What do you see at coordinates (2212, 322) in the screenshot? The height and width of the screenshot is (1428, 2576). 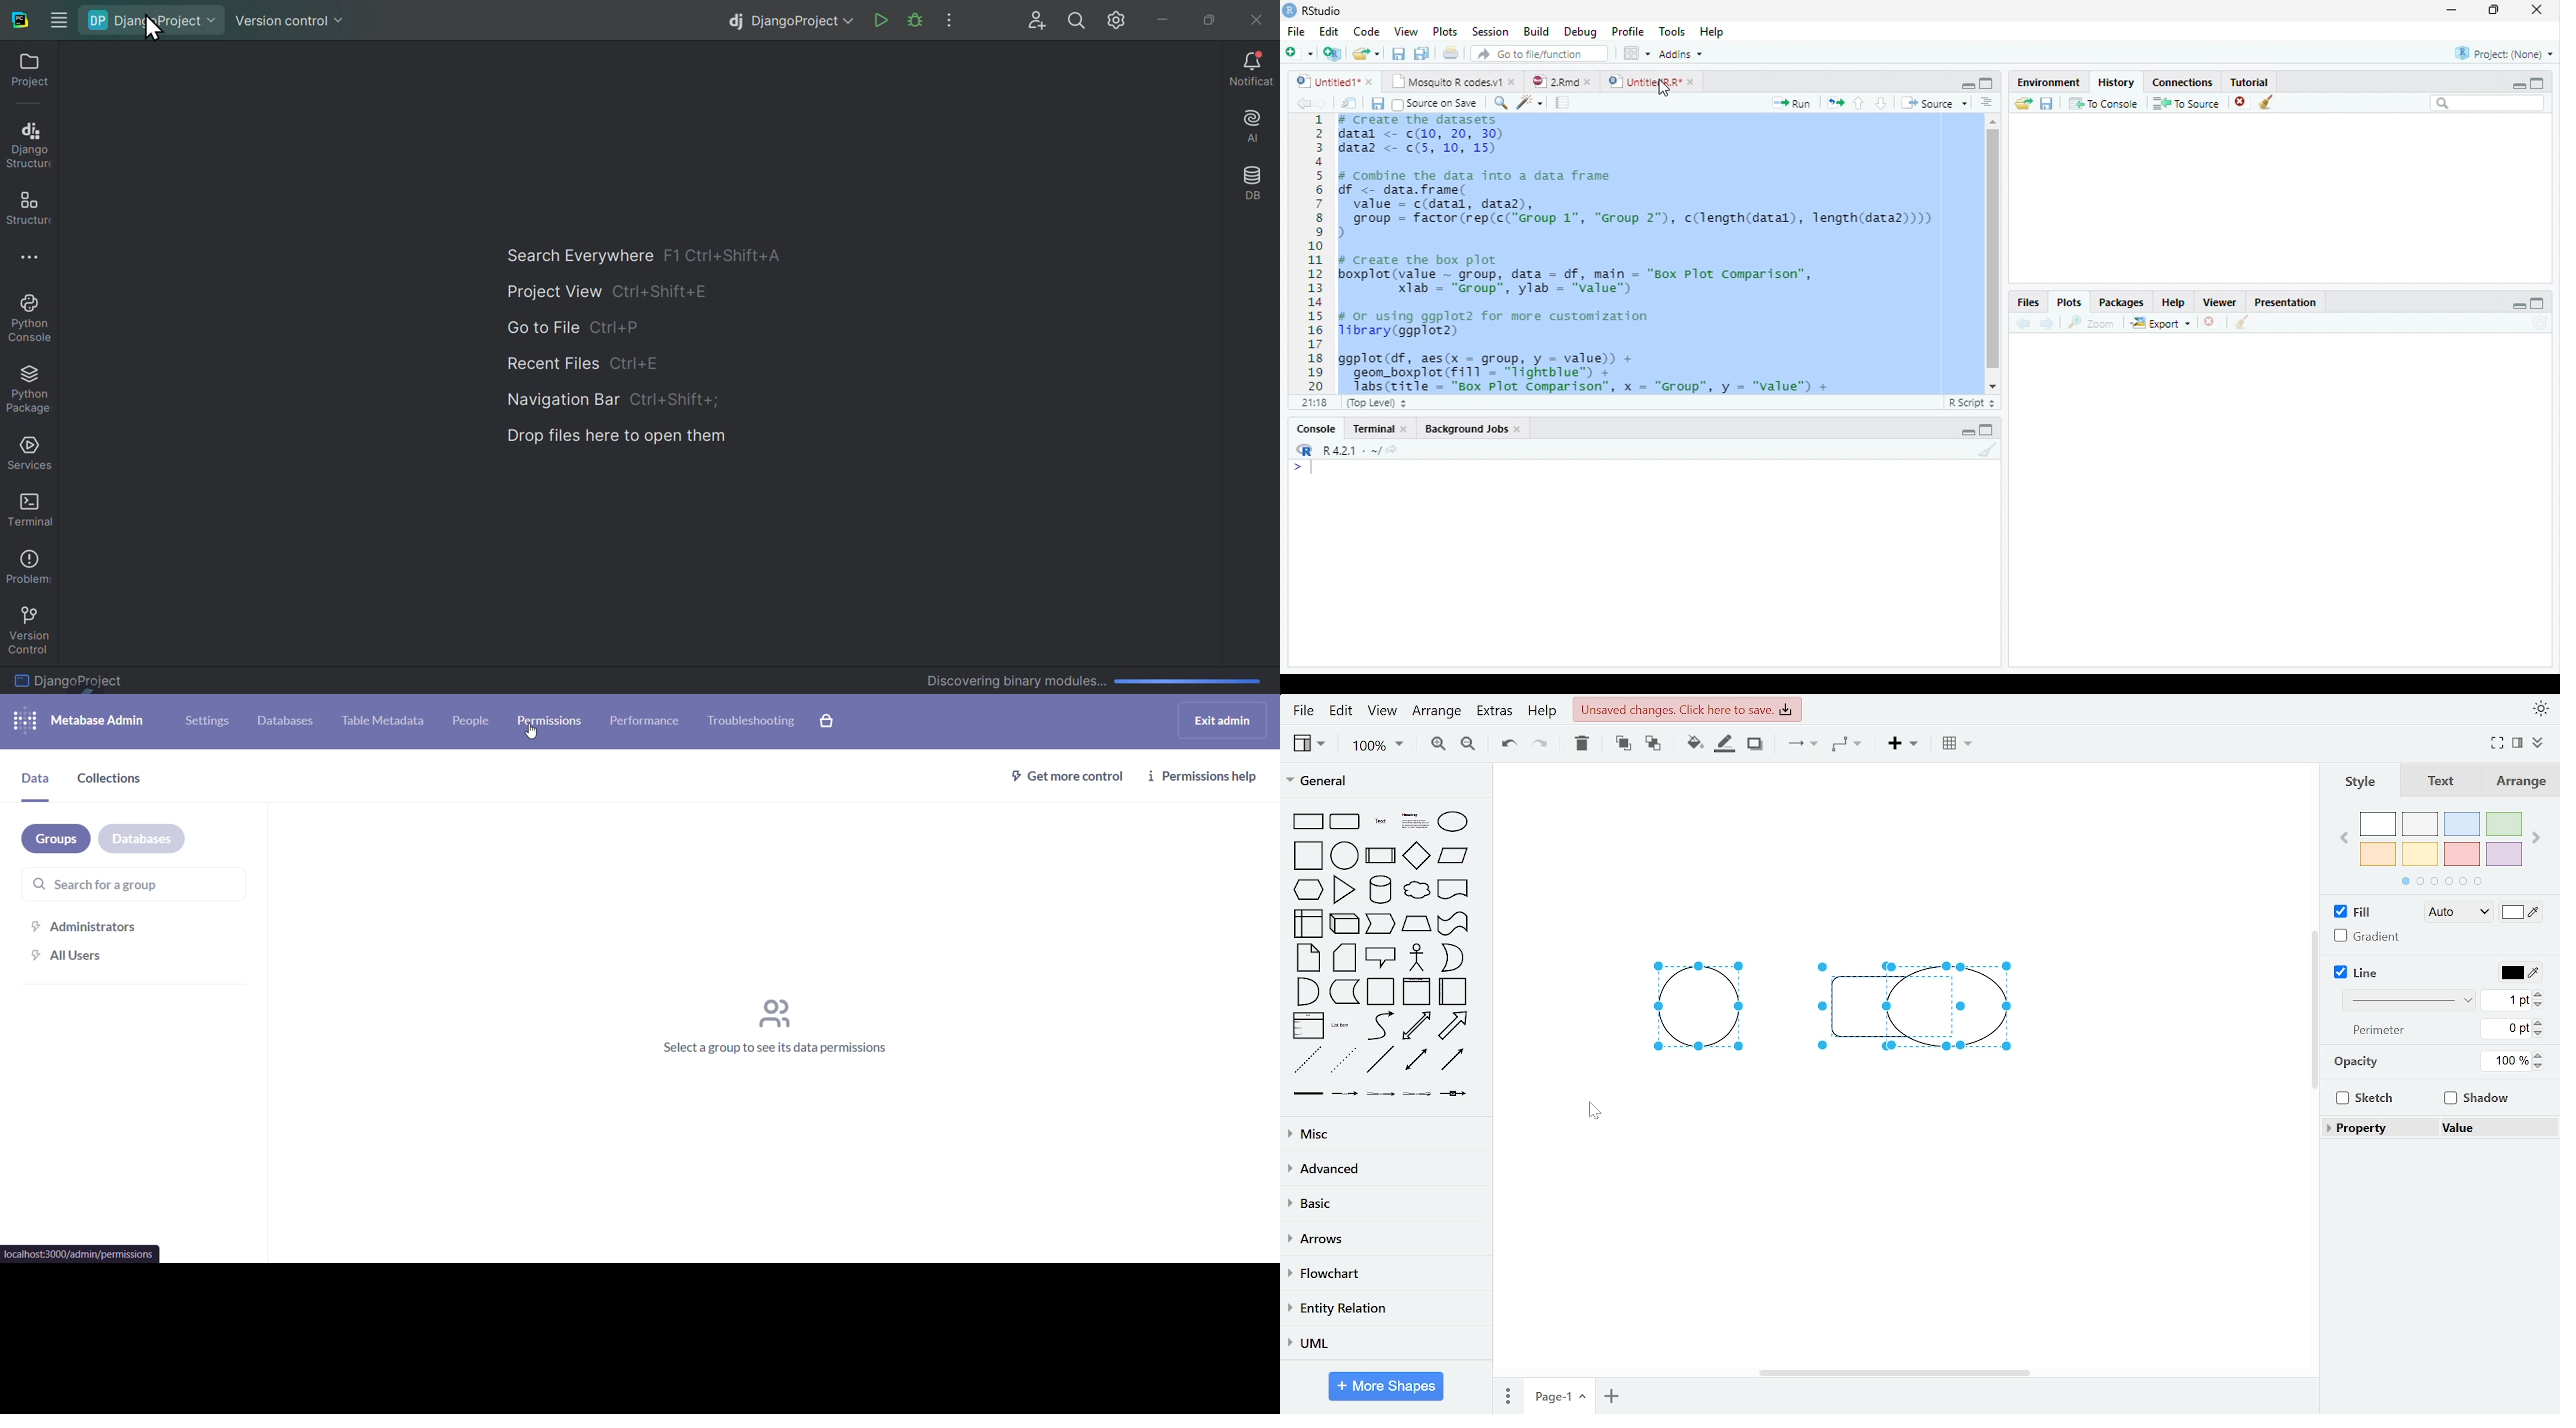 I see `Remove current plot` at bounding box center [2212, 322].